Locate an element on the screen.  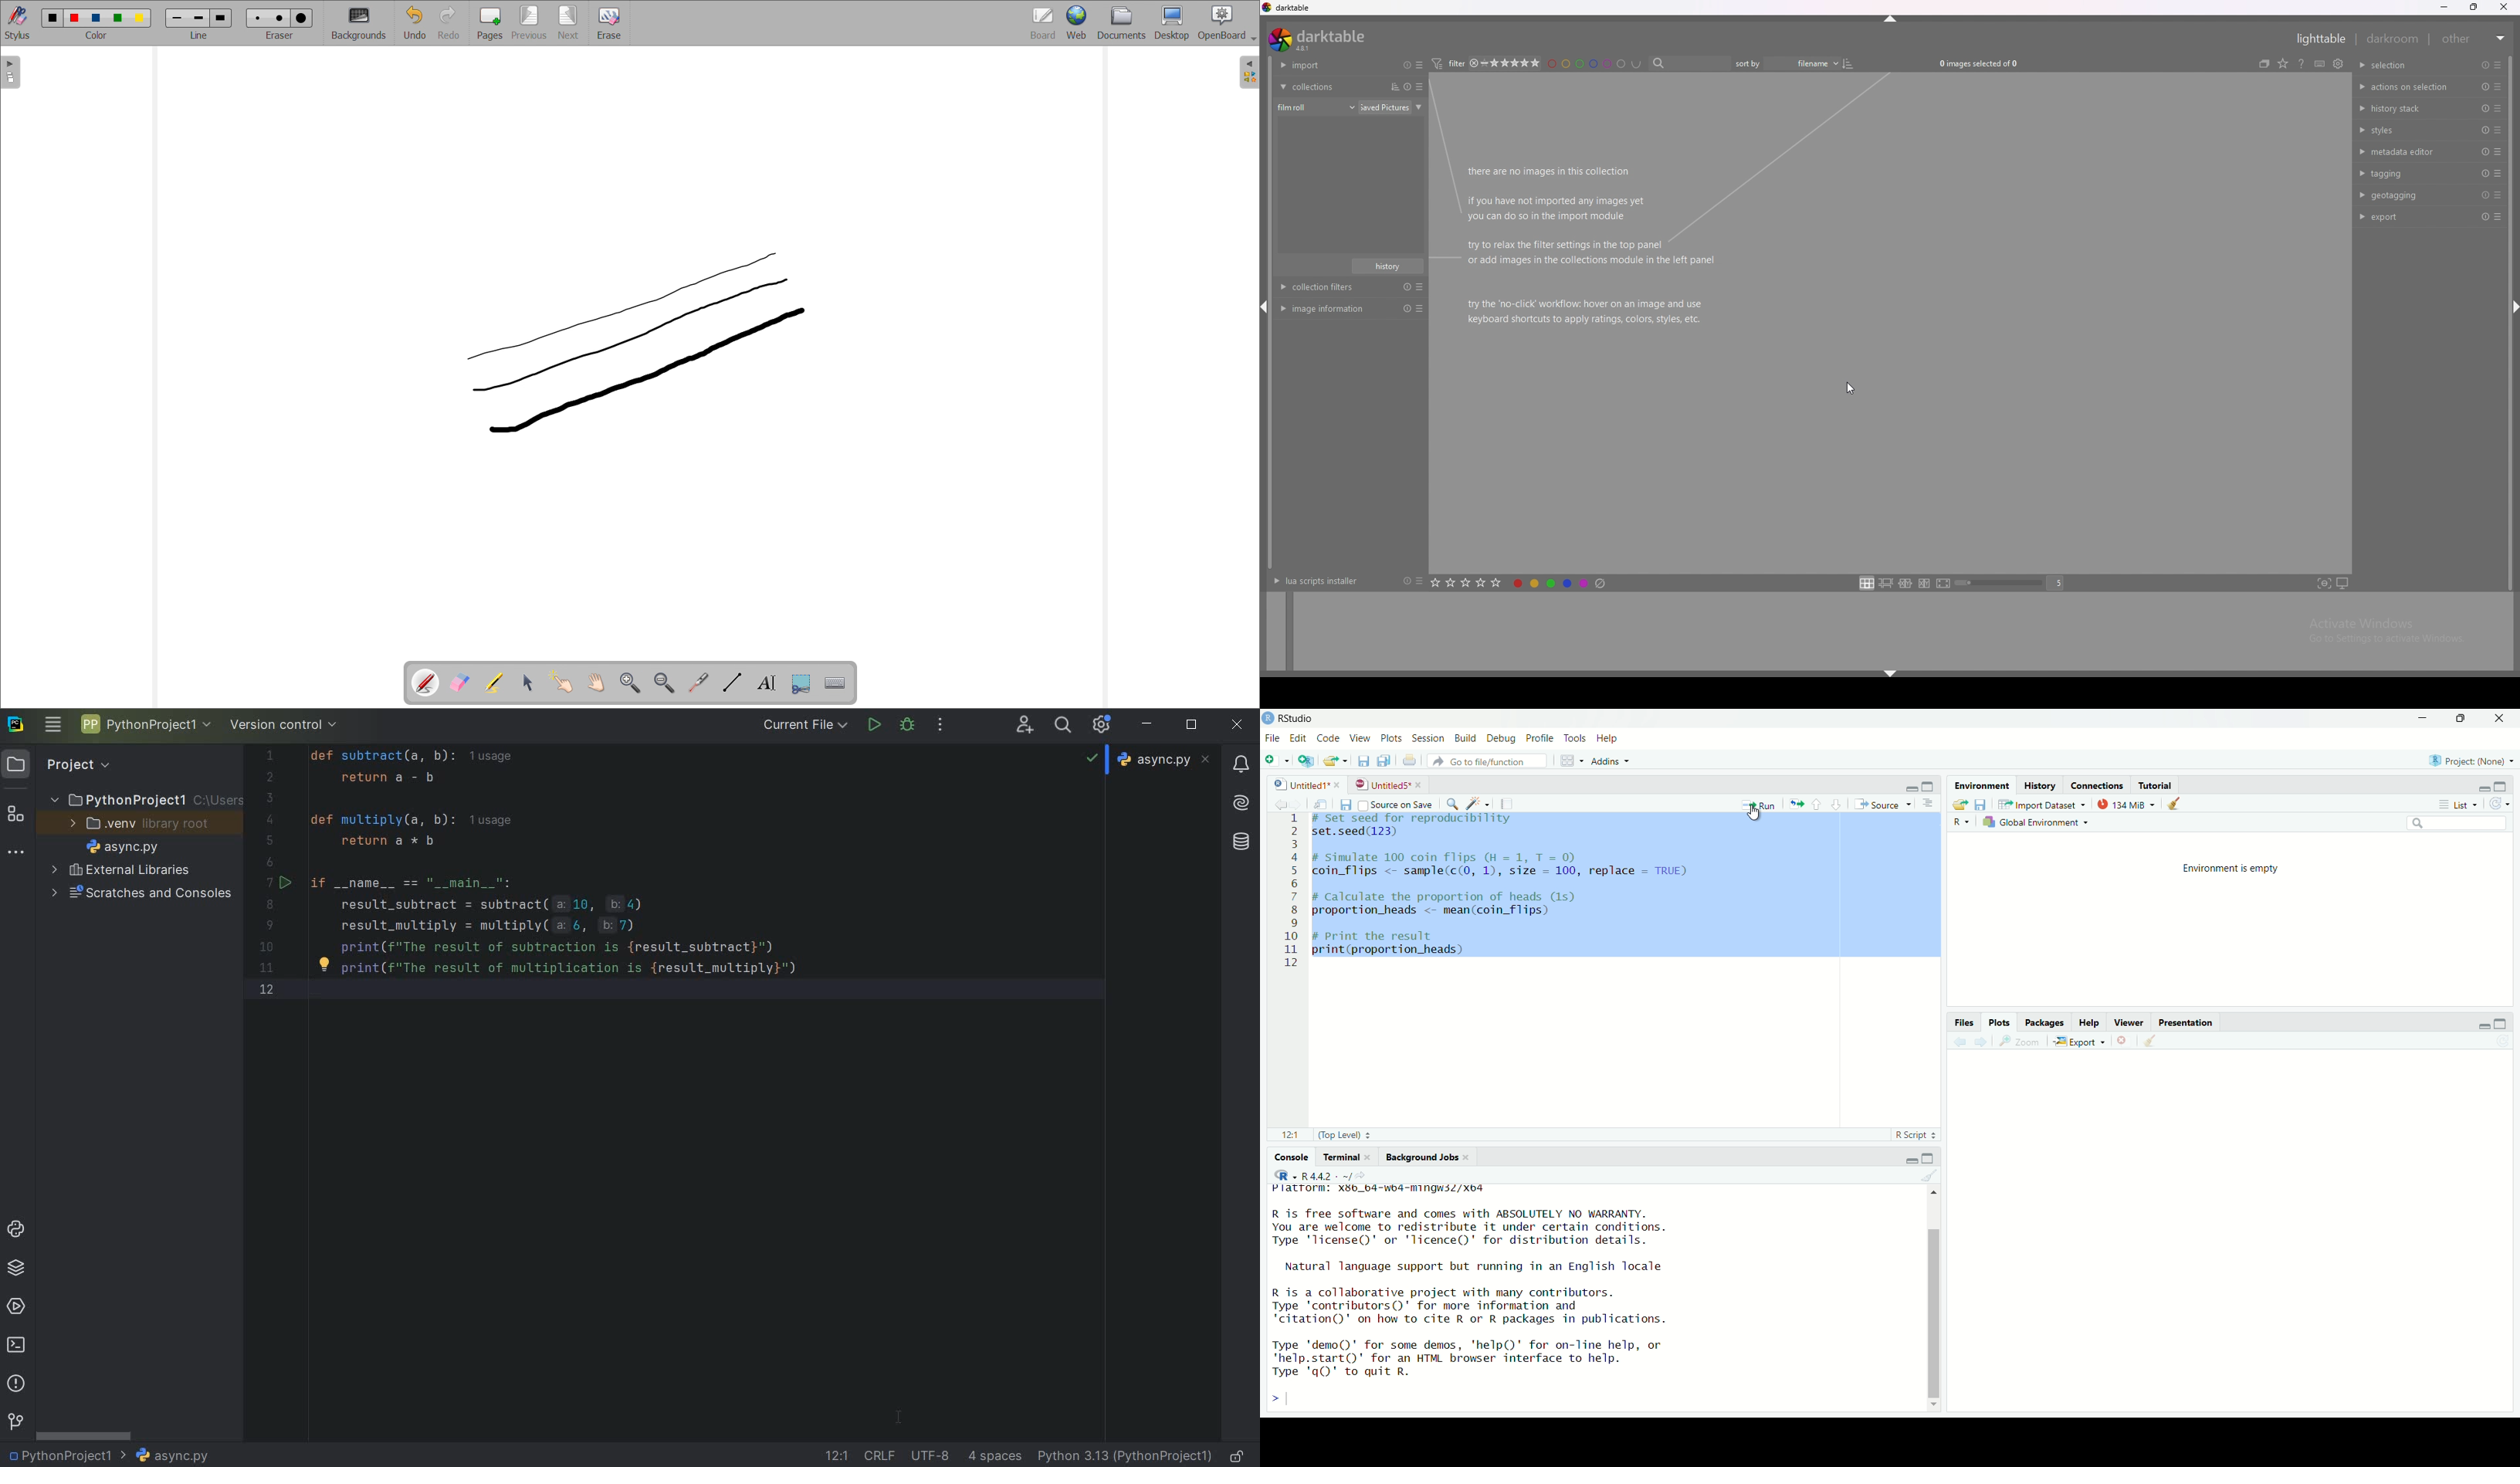
# set seed for reproducibility is located at coordinates (1423, 819).